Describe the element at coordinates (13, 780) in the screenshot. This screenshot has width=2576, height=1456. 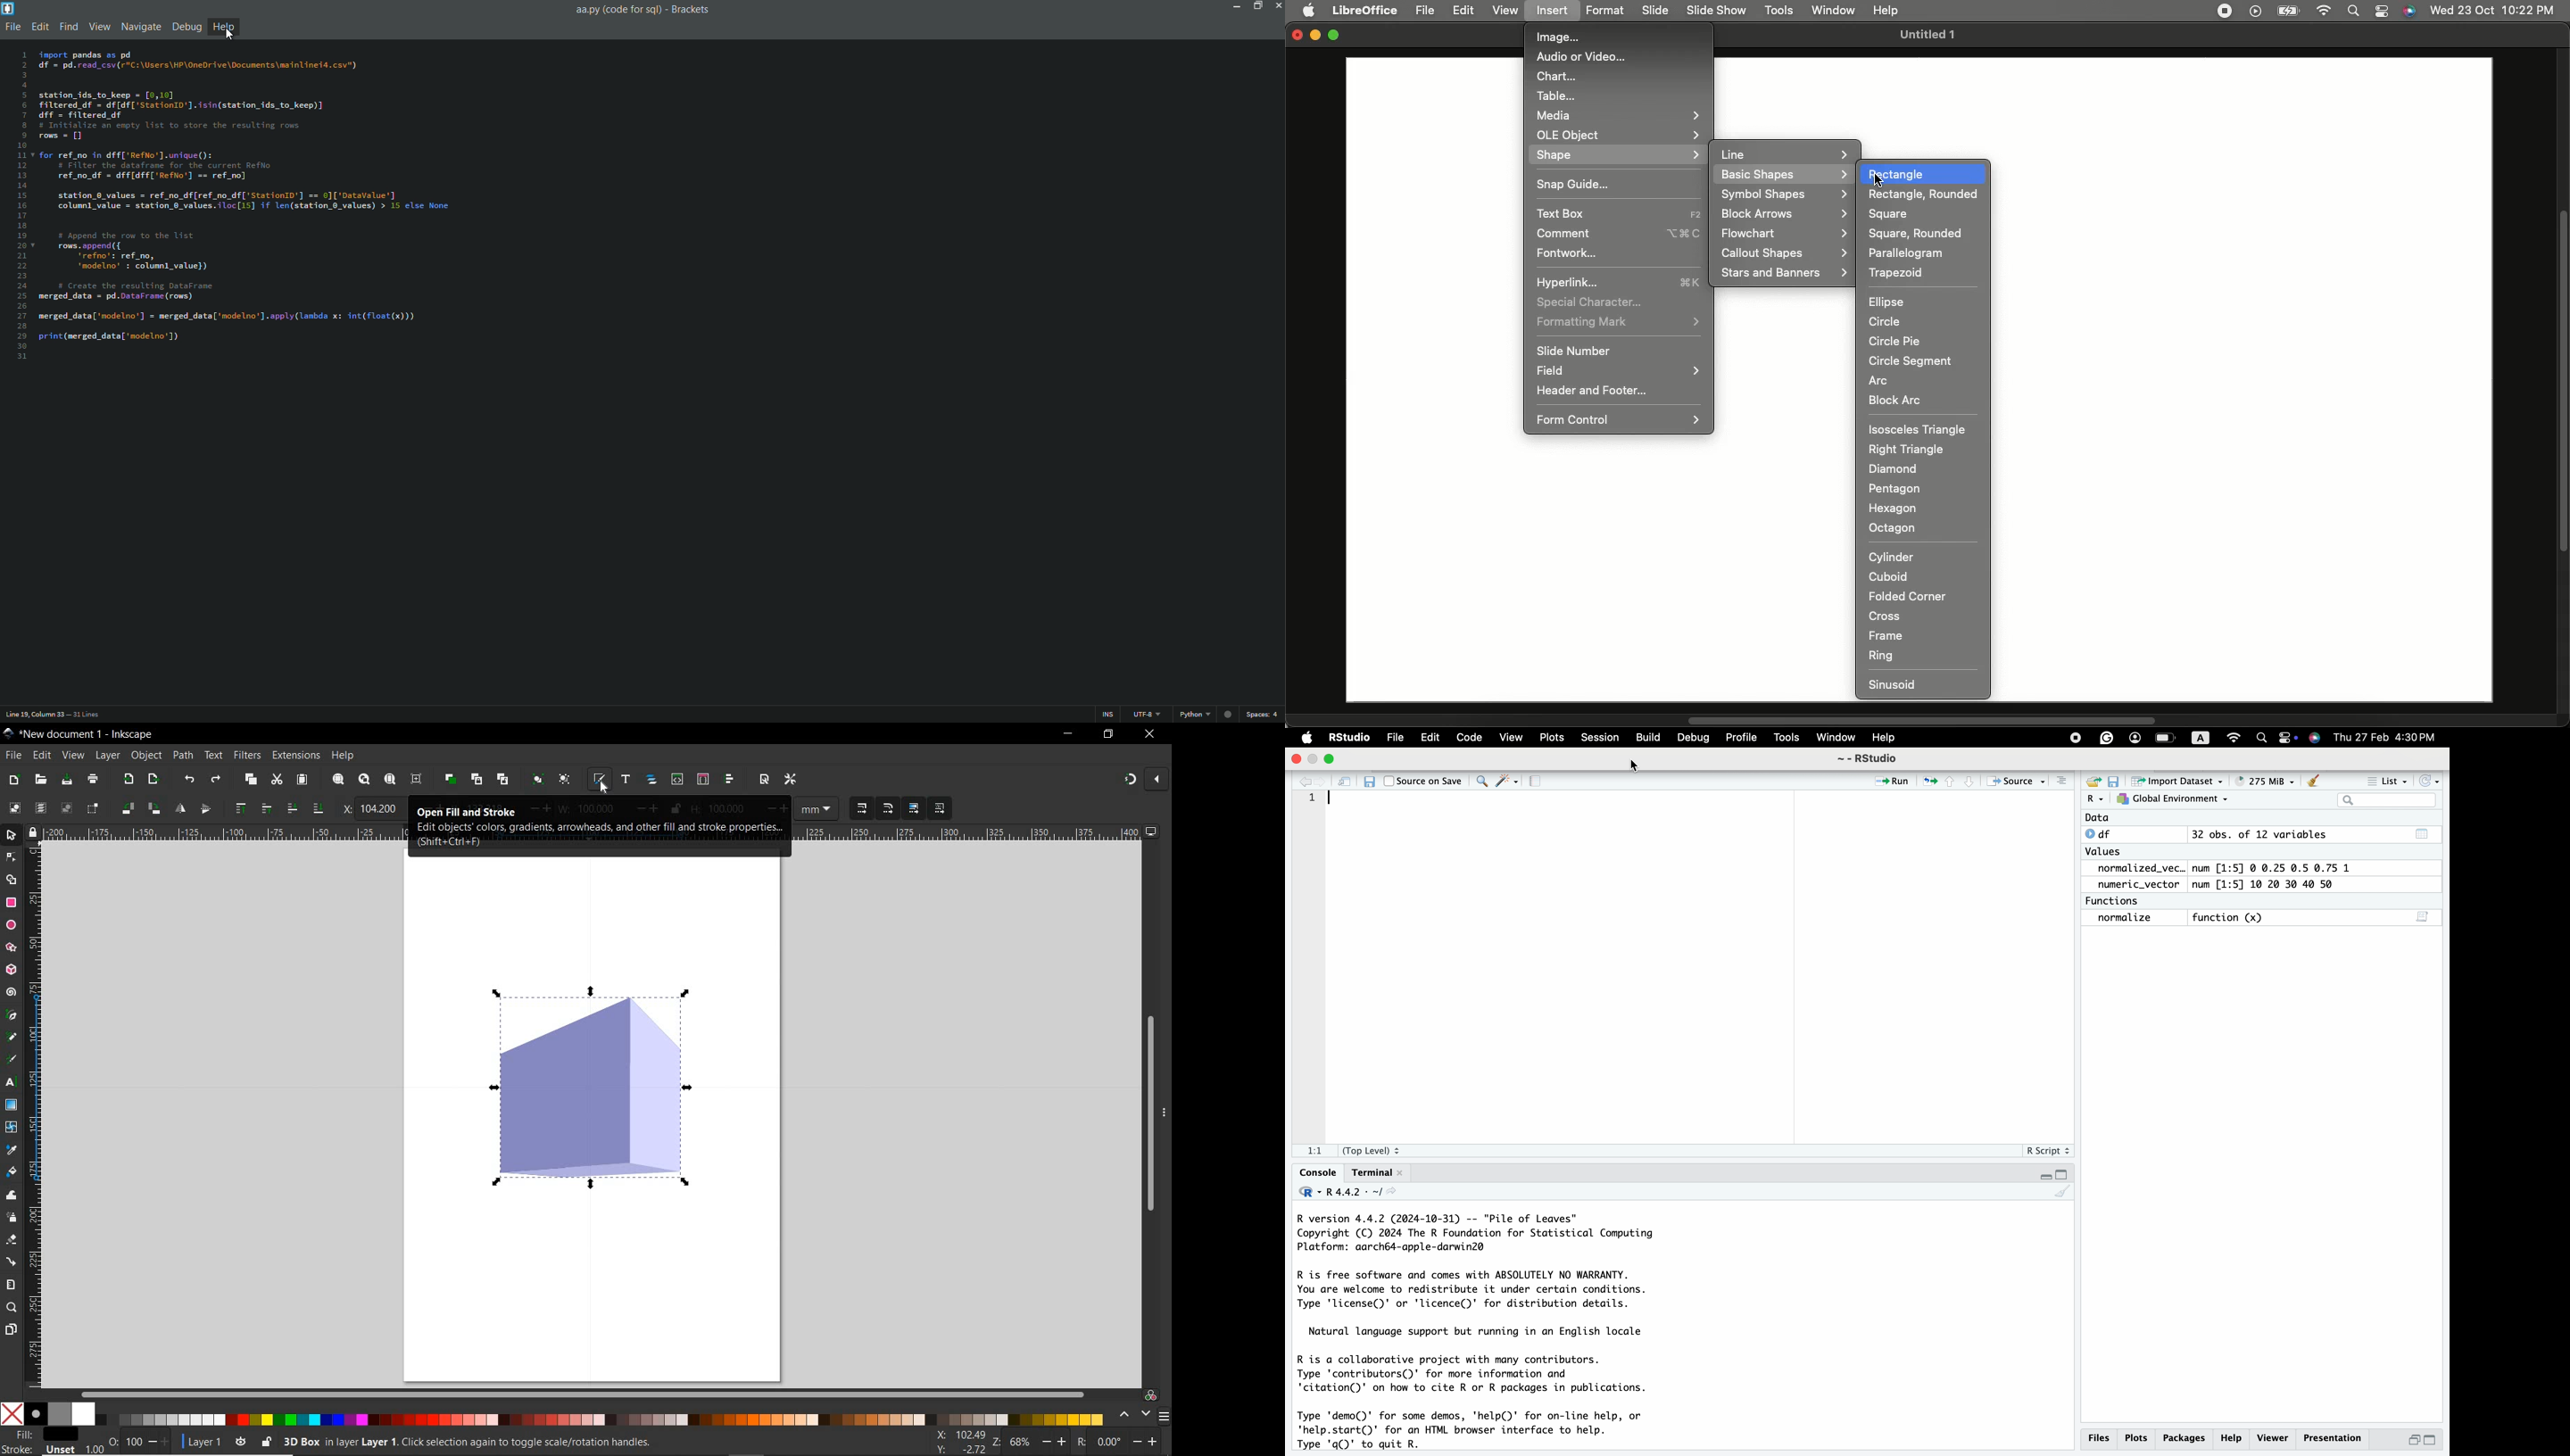
I see `NEW` at that location.